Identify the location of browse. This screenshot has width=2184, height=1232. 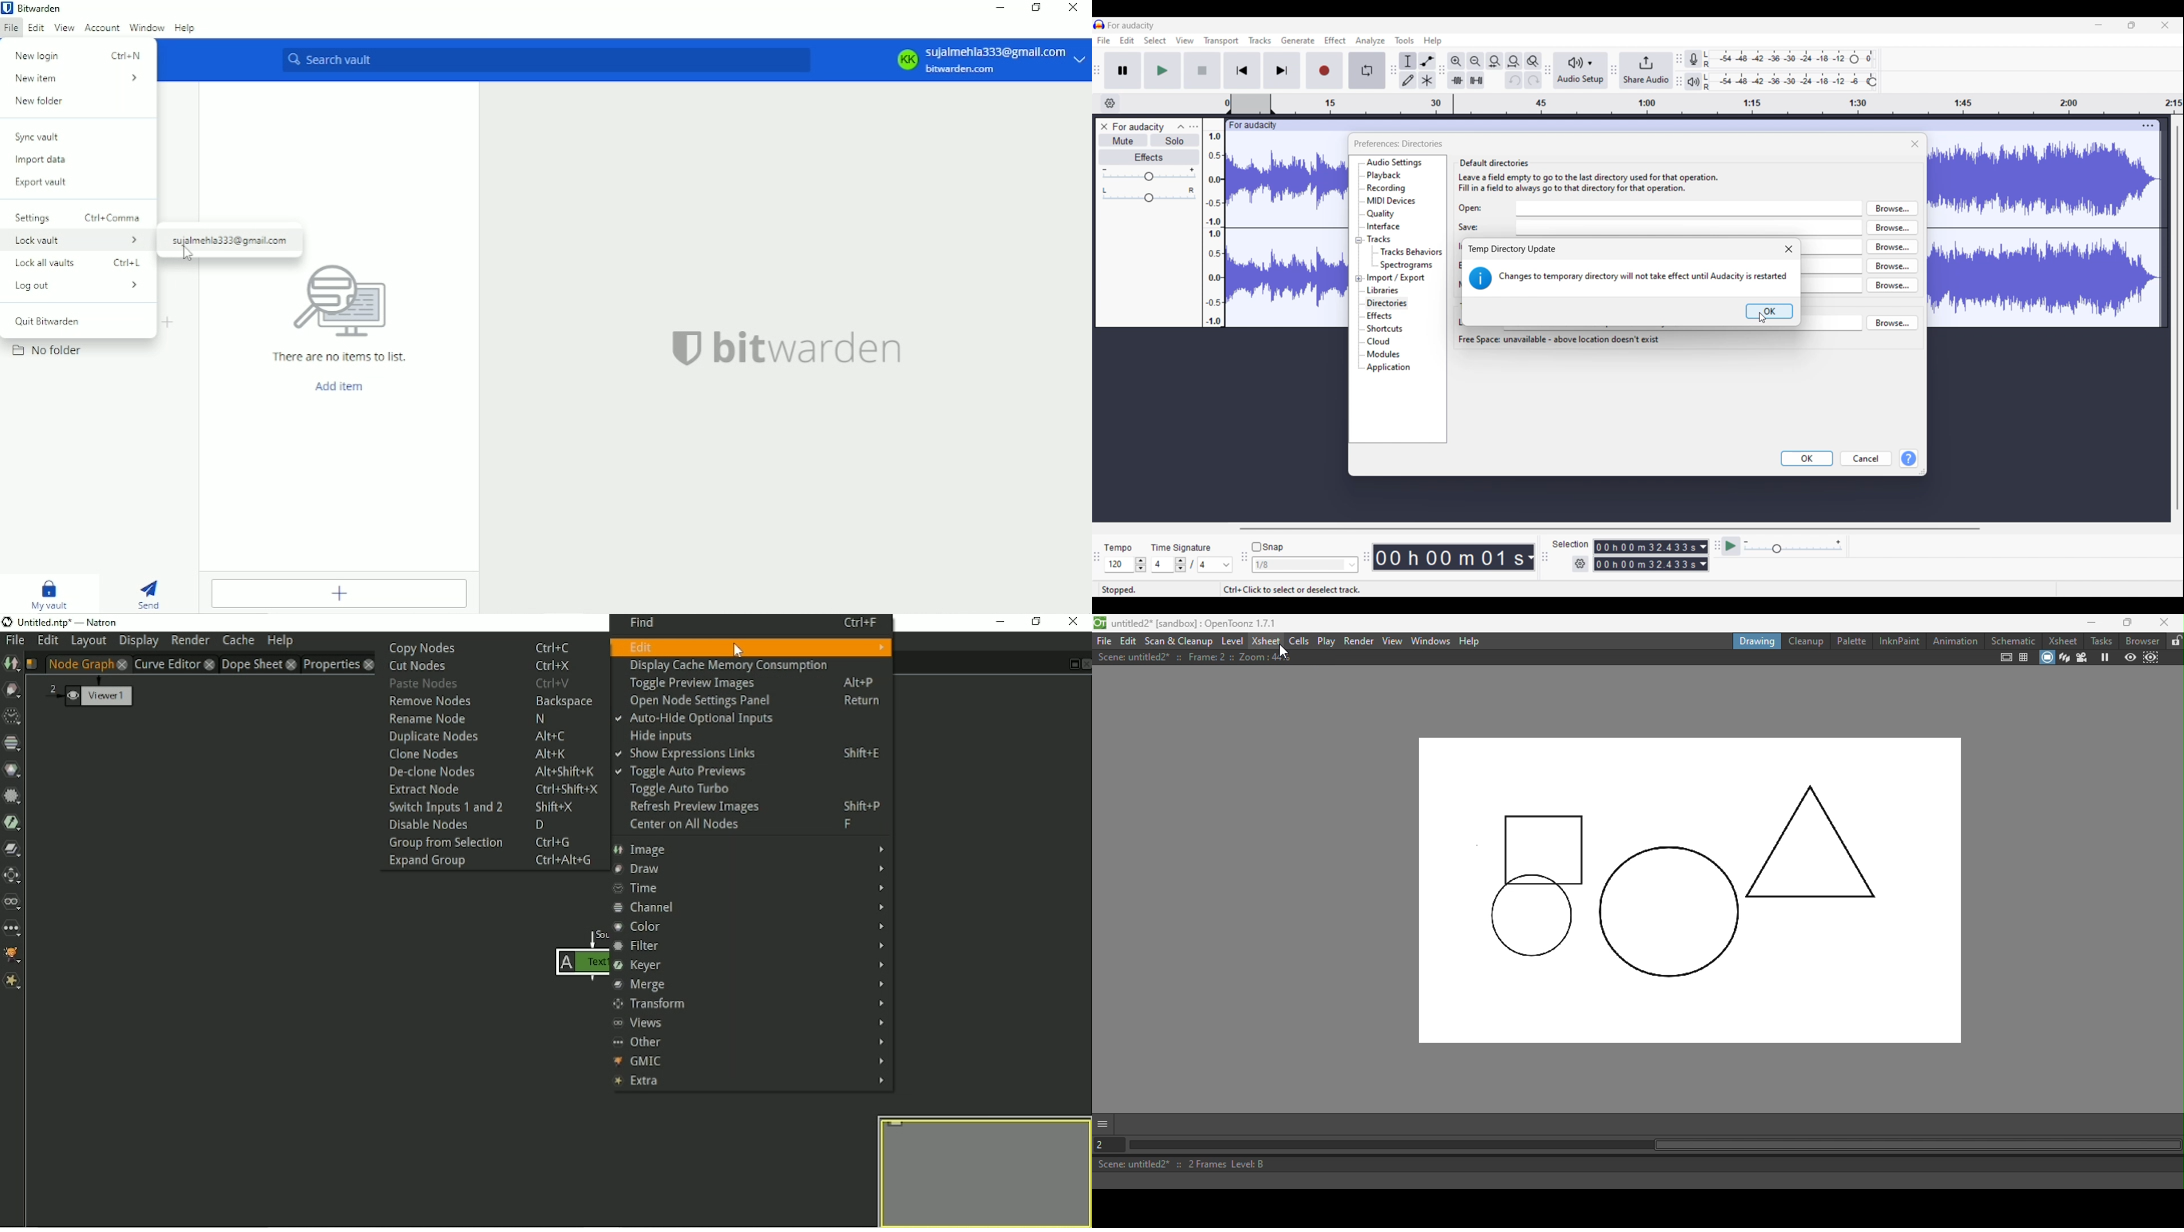
(1892, 246).